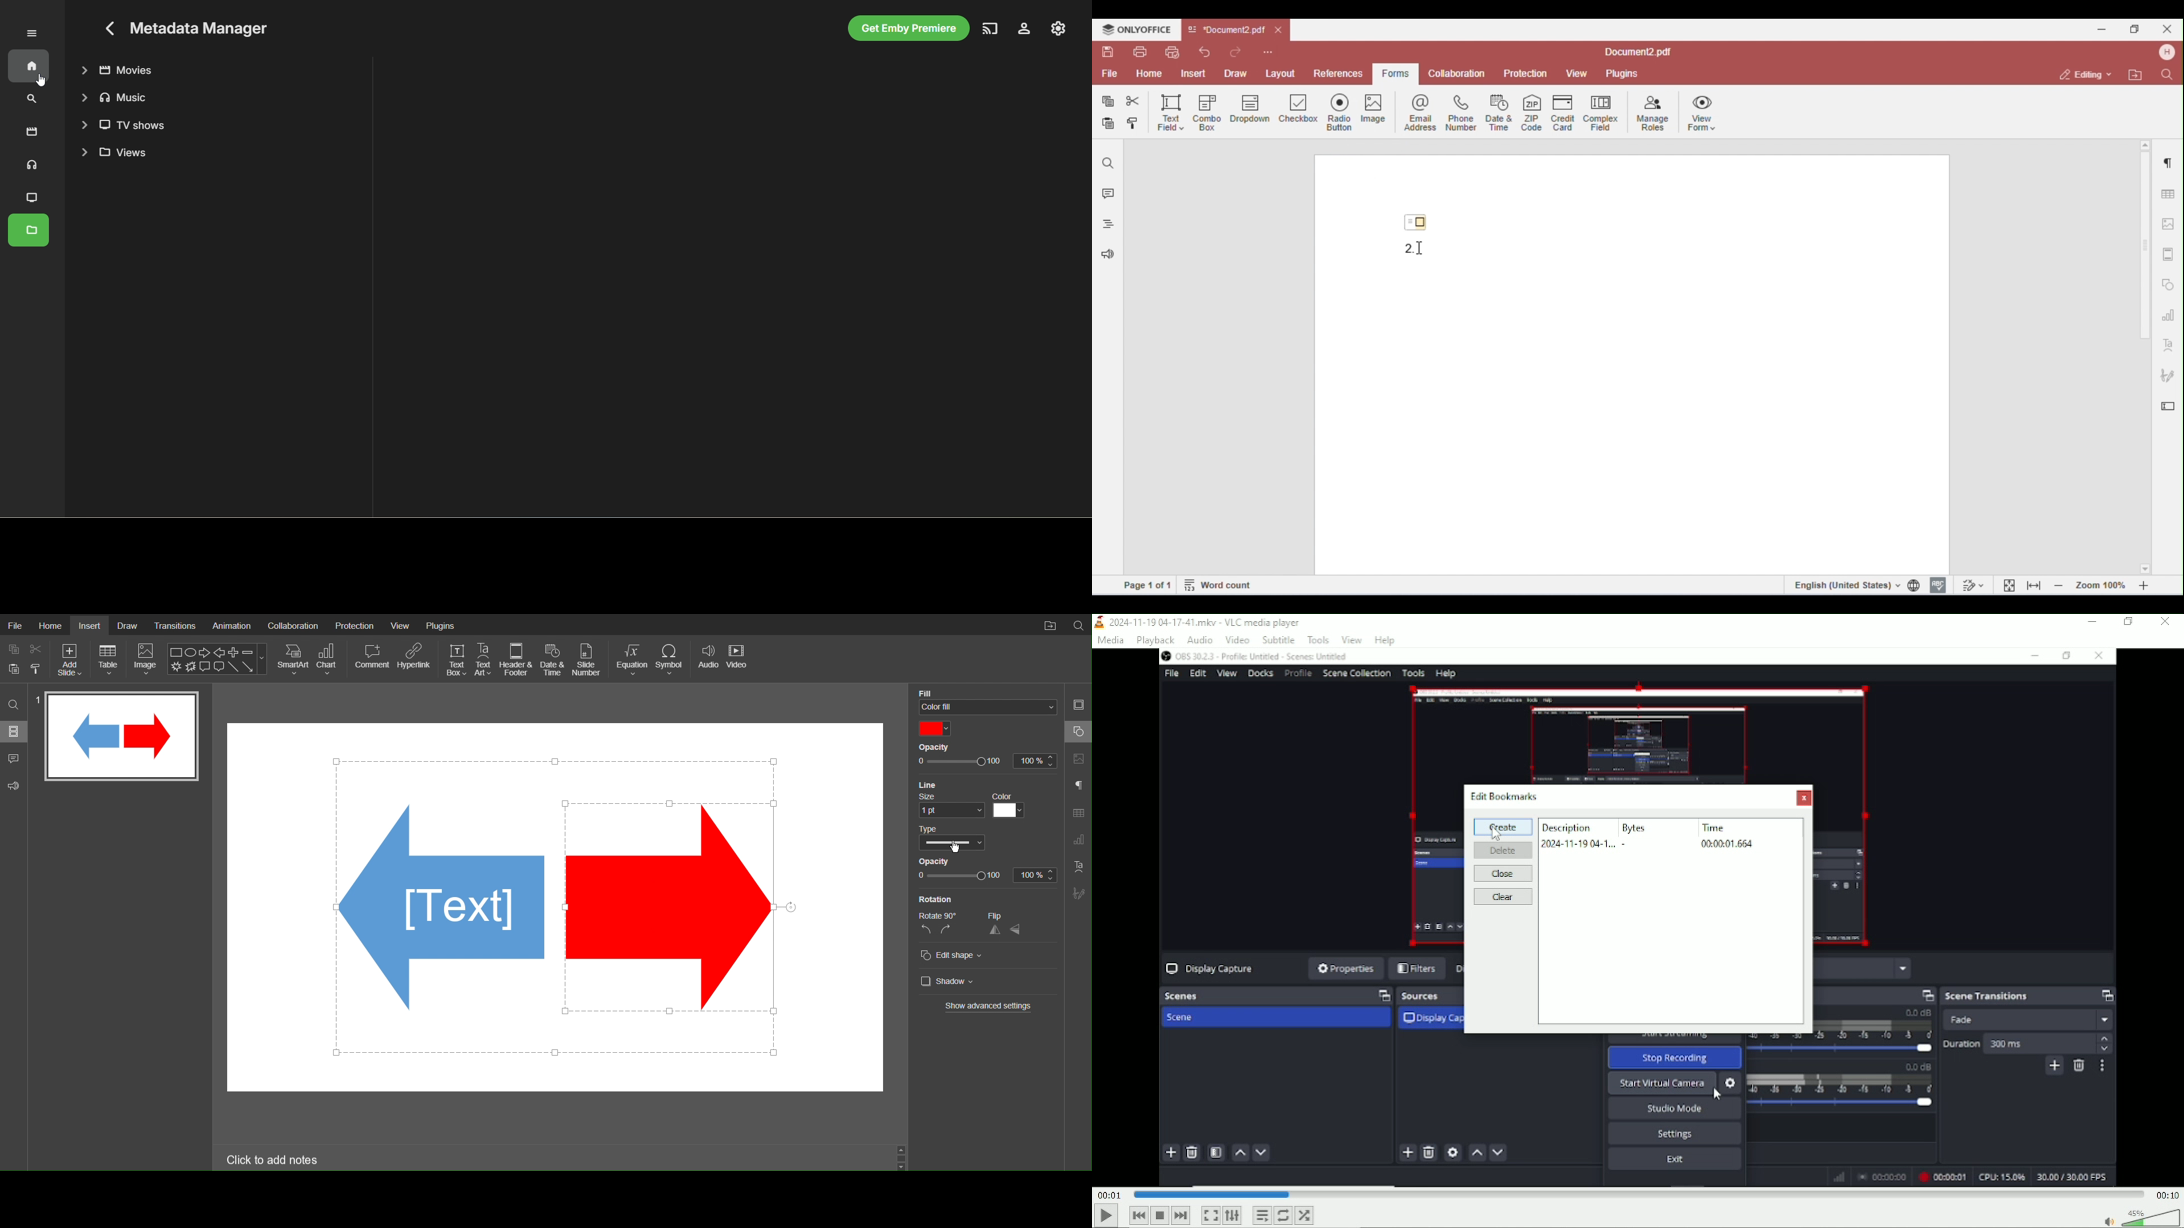 The width and height of the screenshot is (2184, 1232). Describe the element at coordinates (987, 763) in the screenshot. I see `100% opacity` at that location.